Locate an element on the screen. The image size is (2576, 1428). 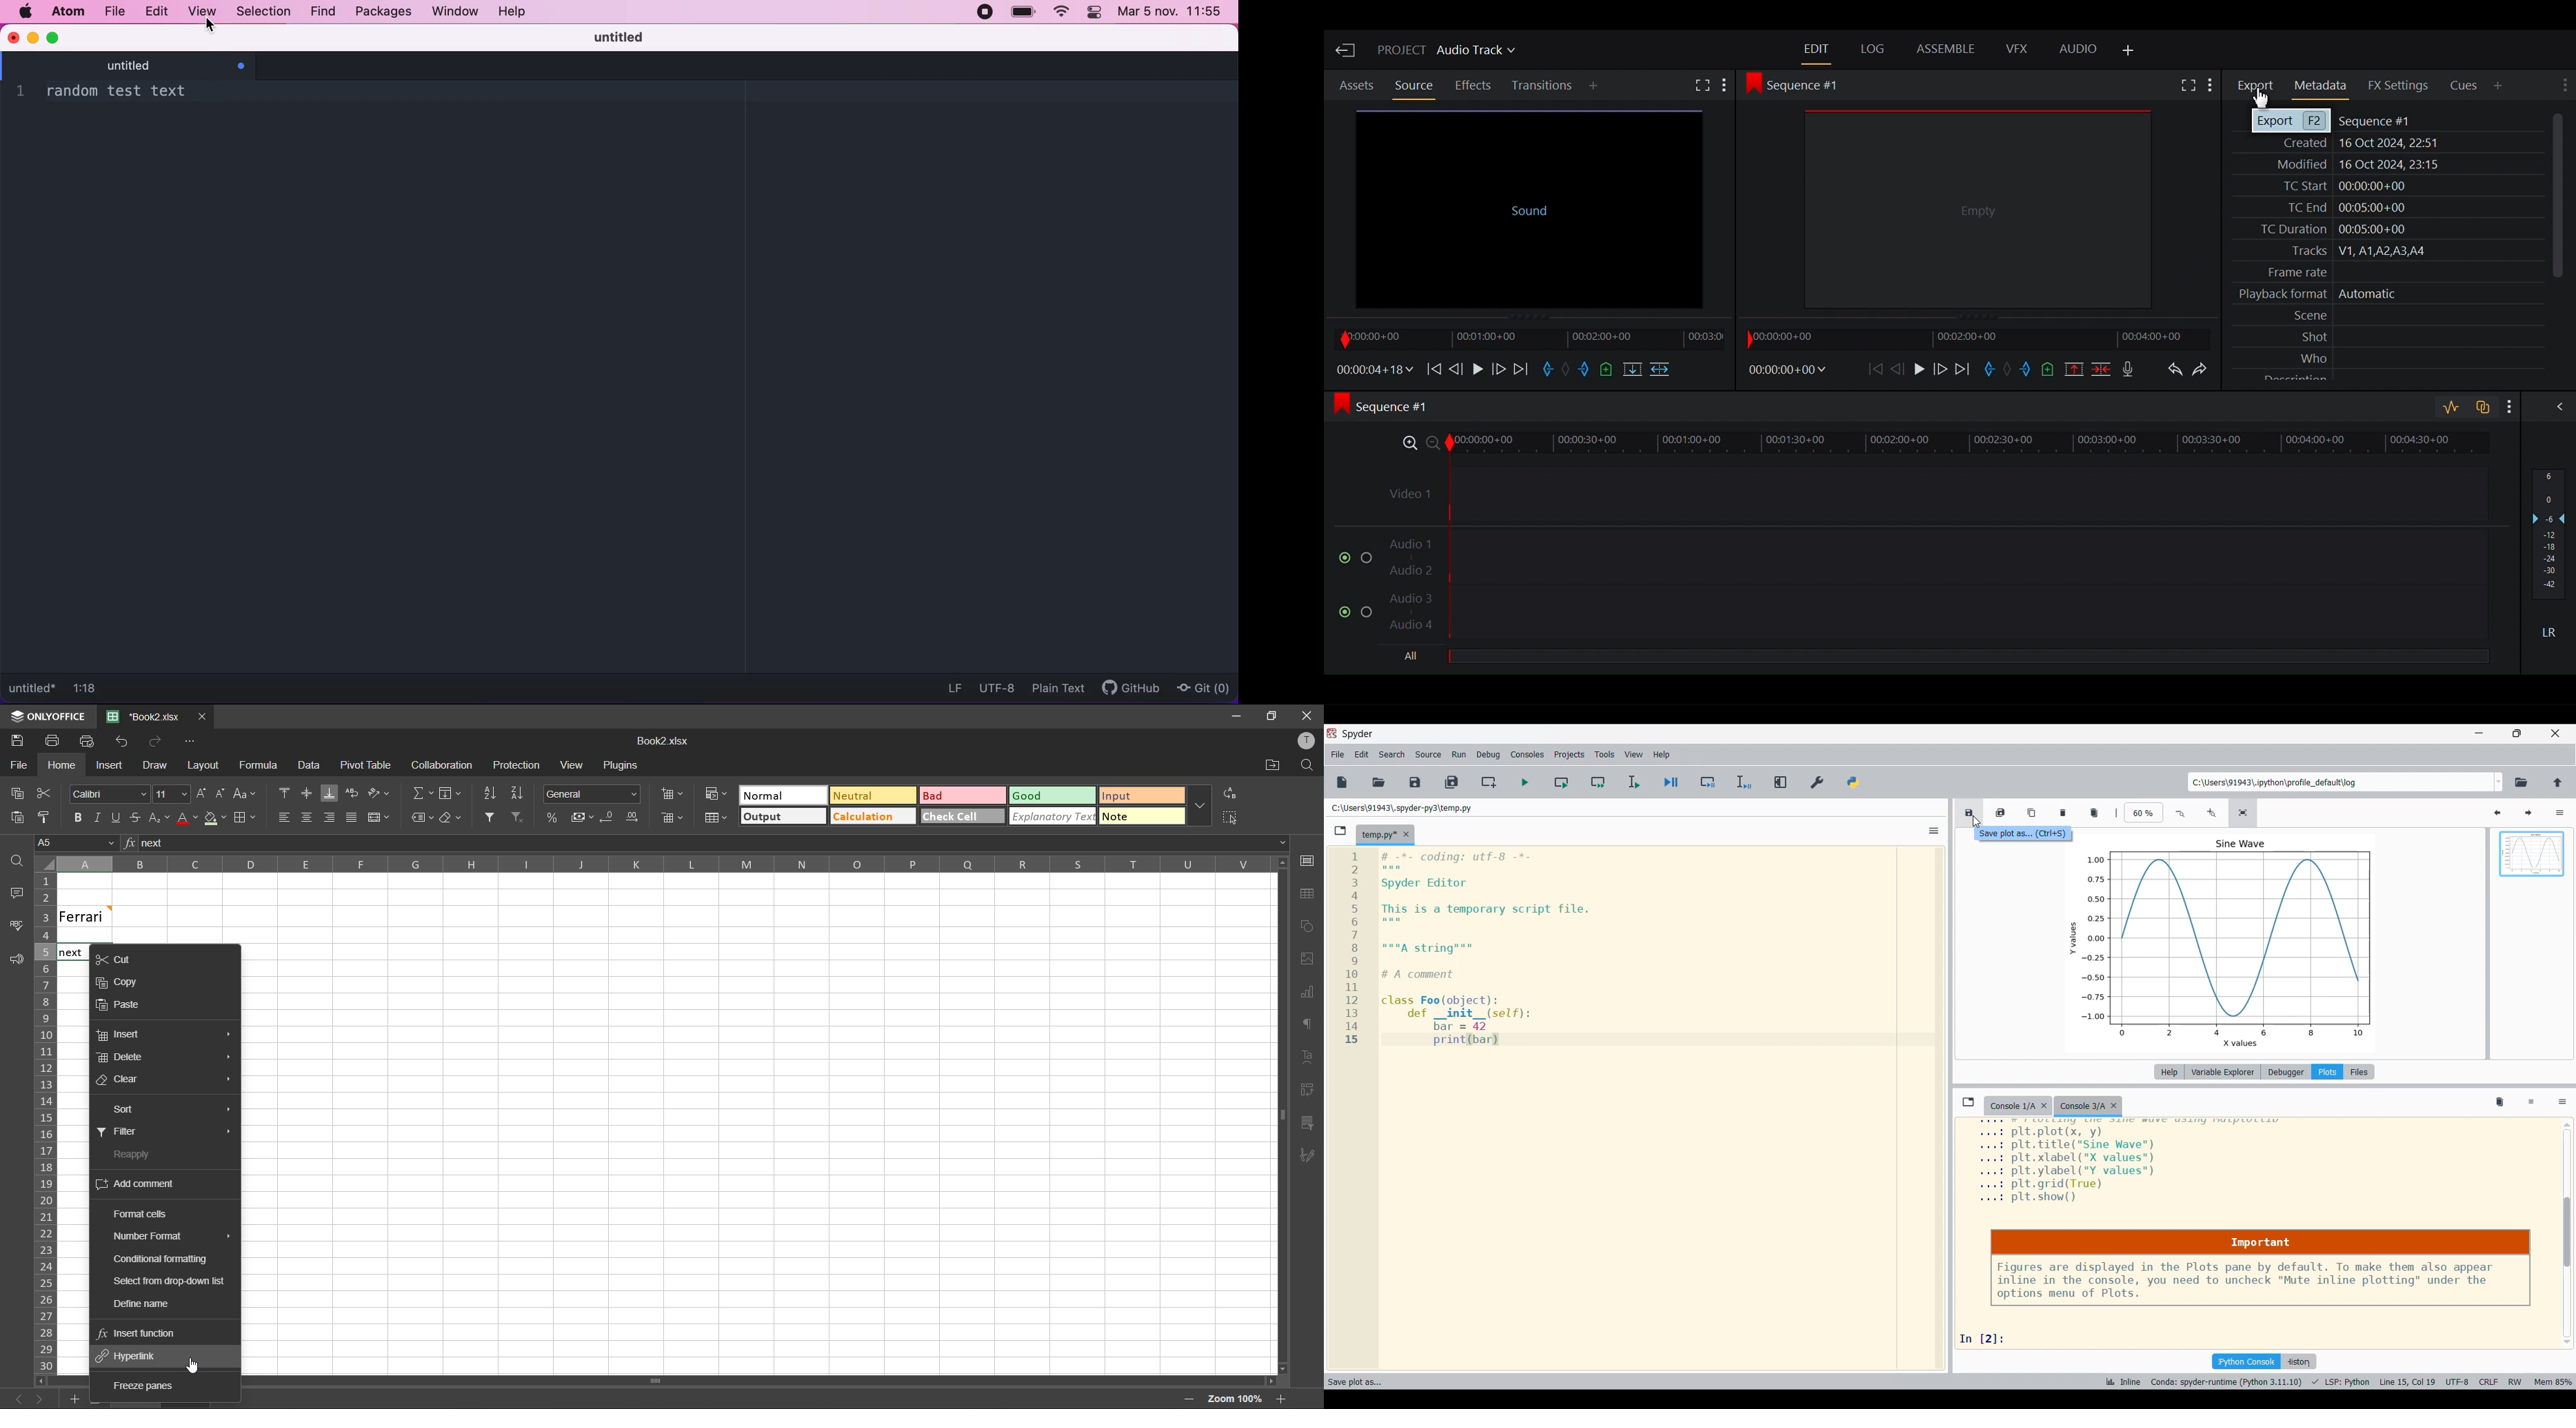
feedback is located at coordinates (19, 963).